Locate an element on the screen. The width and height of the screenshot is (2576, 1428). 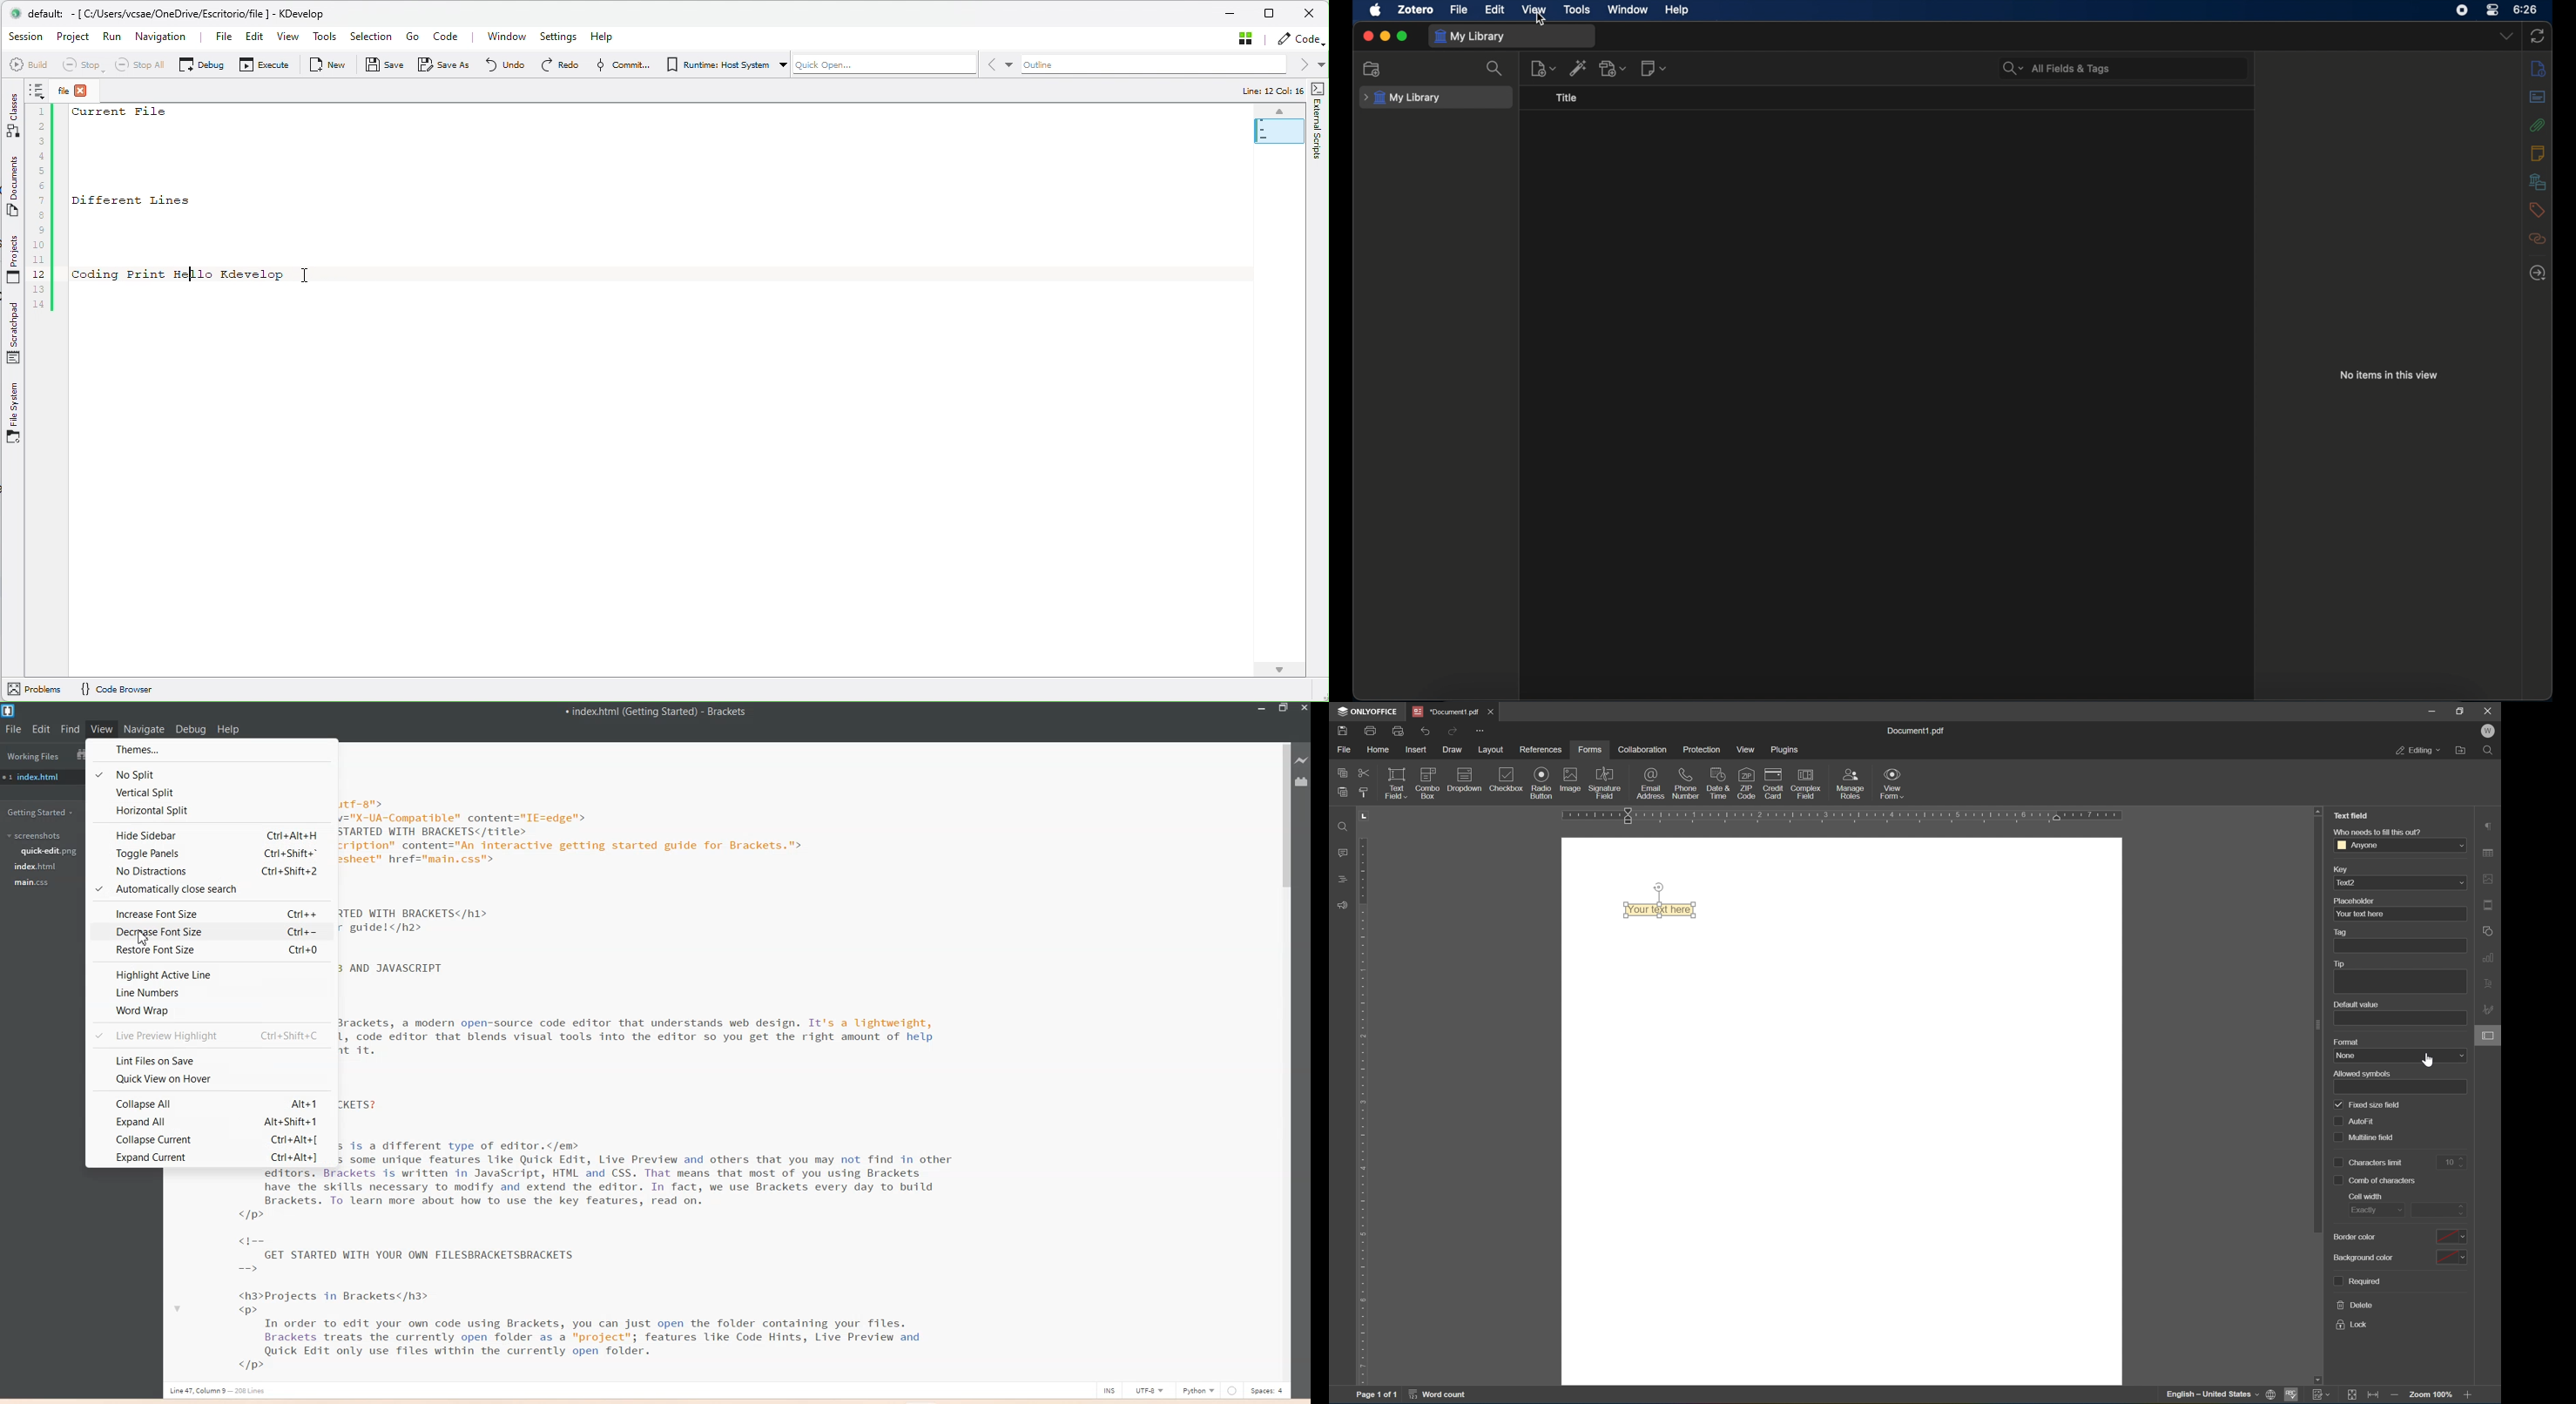
comb of characters is located at coordinates (2376, 1181).